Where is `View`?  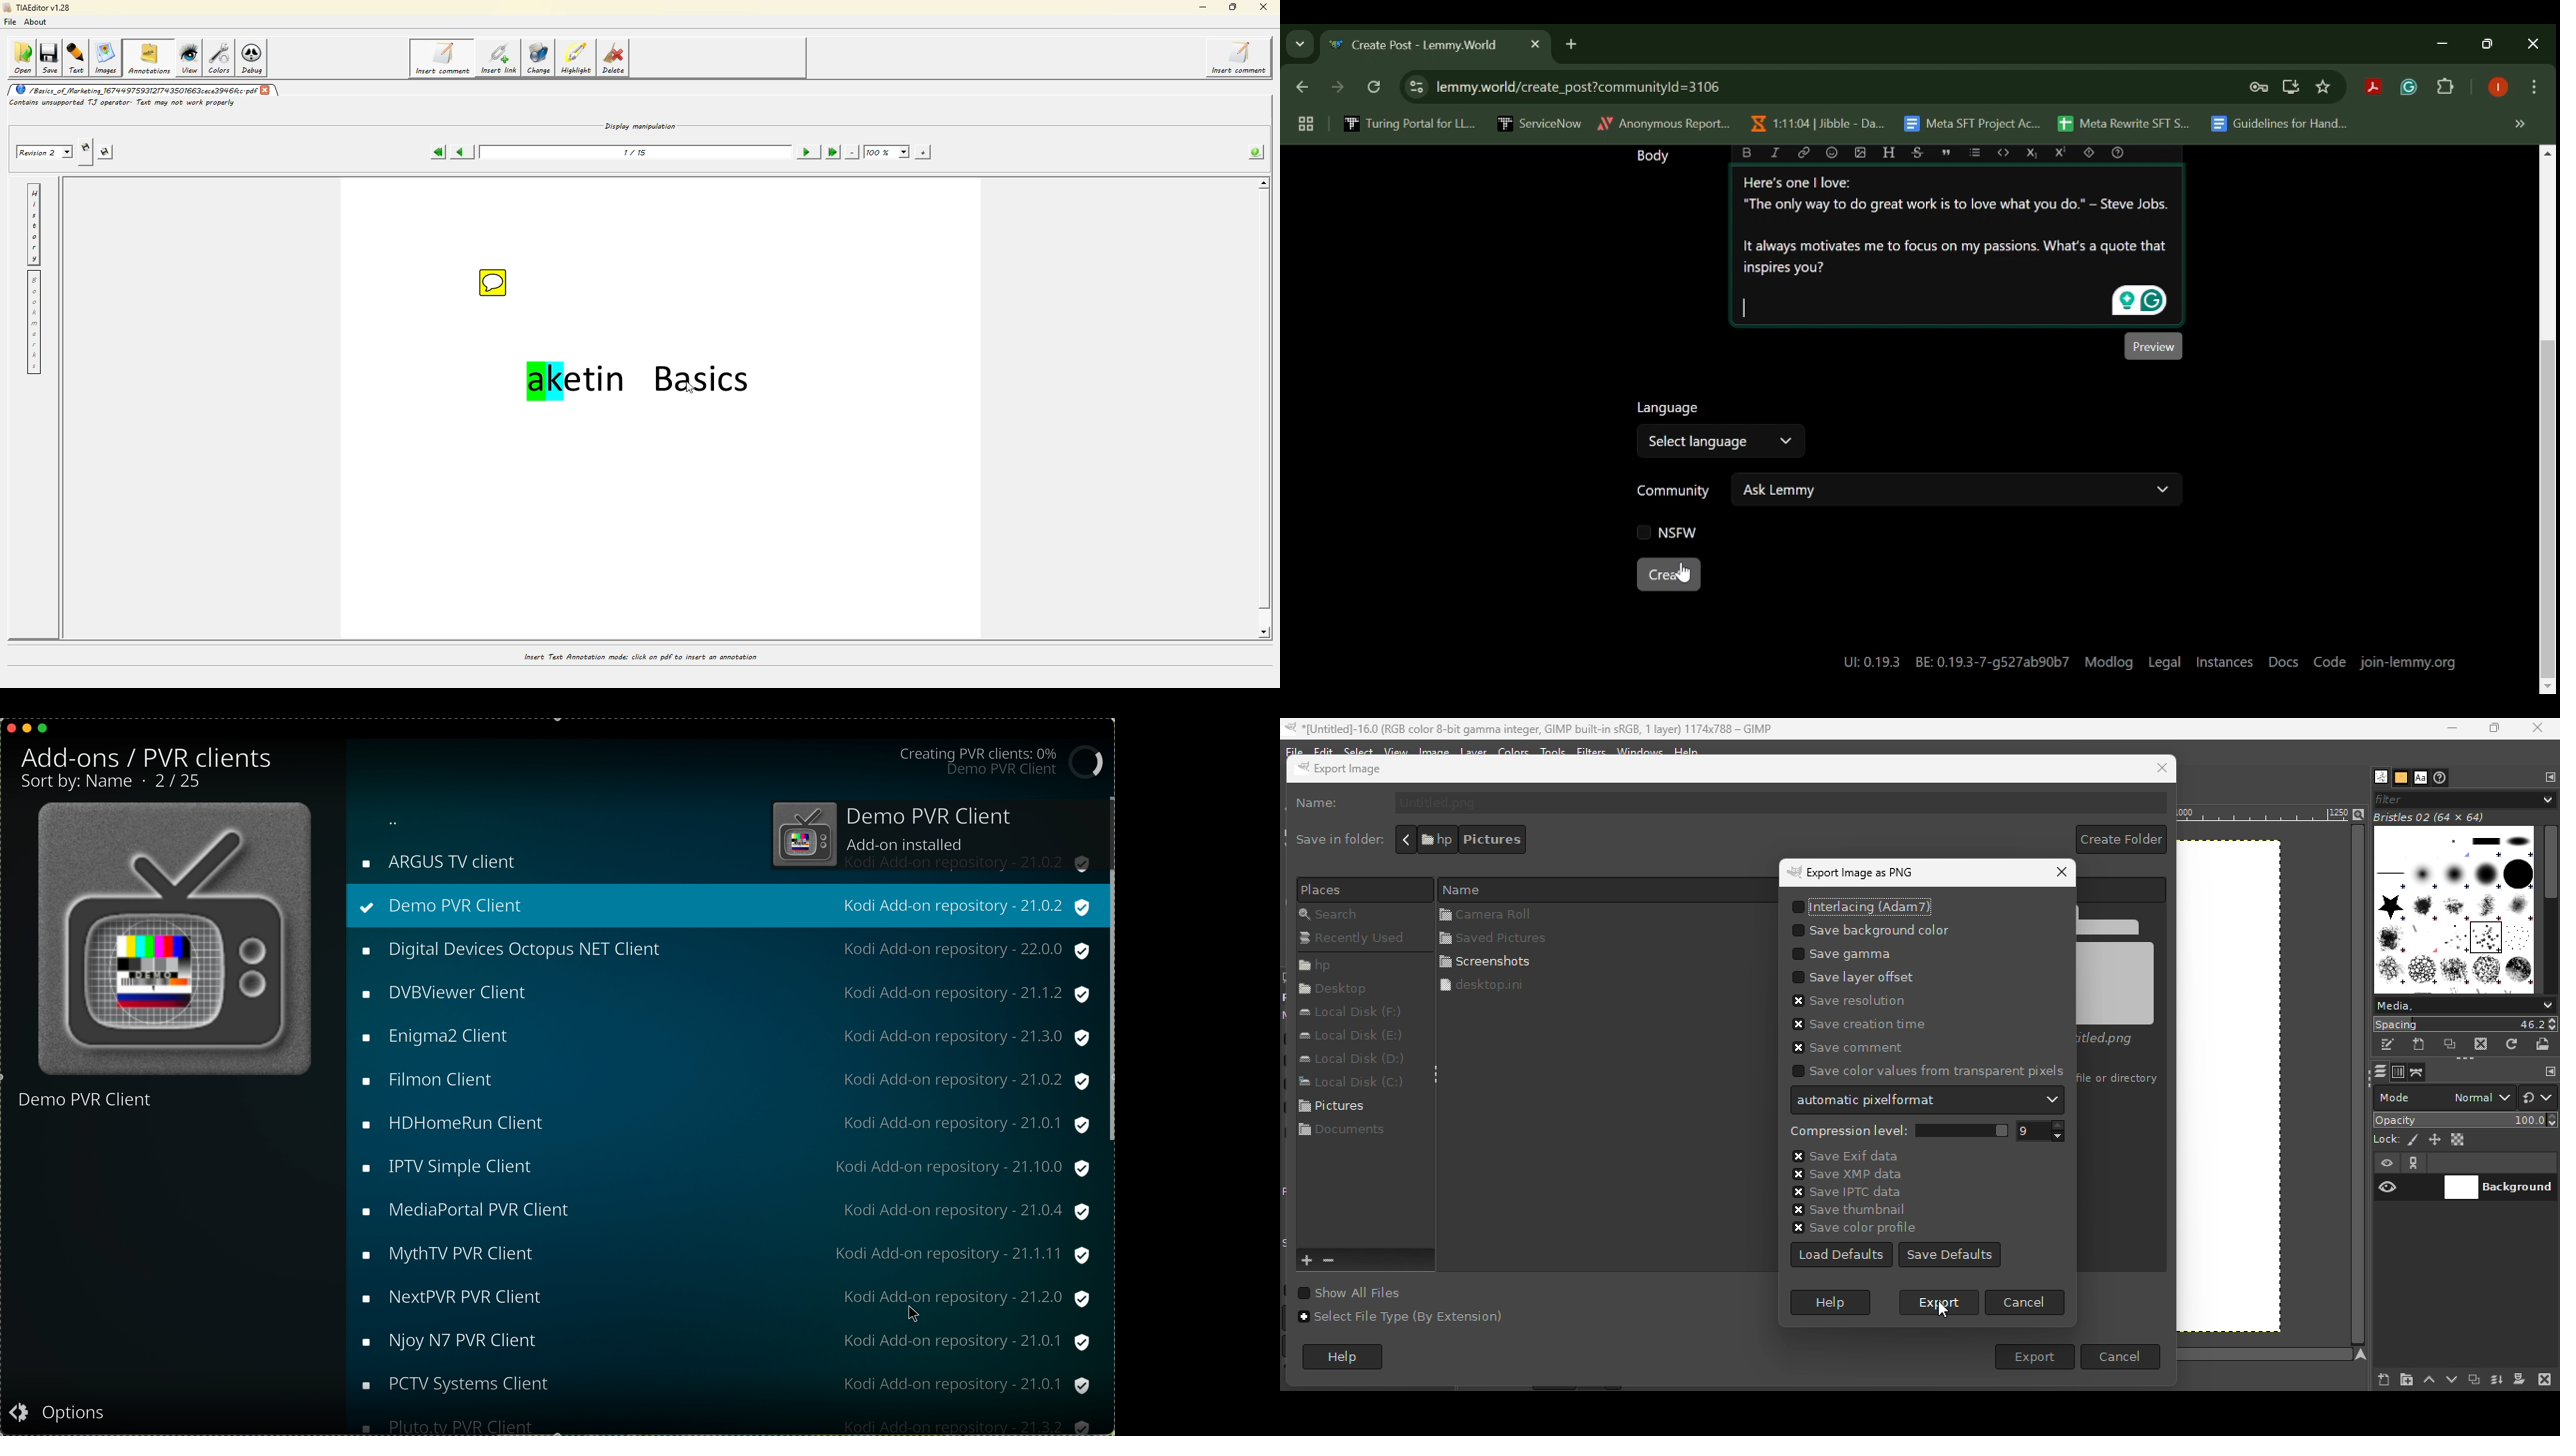
View is located at coordinates (1396, 750).